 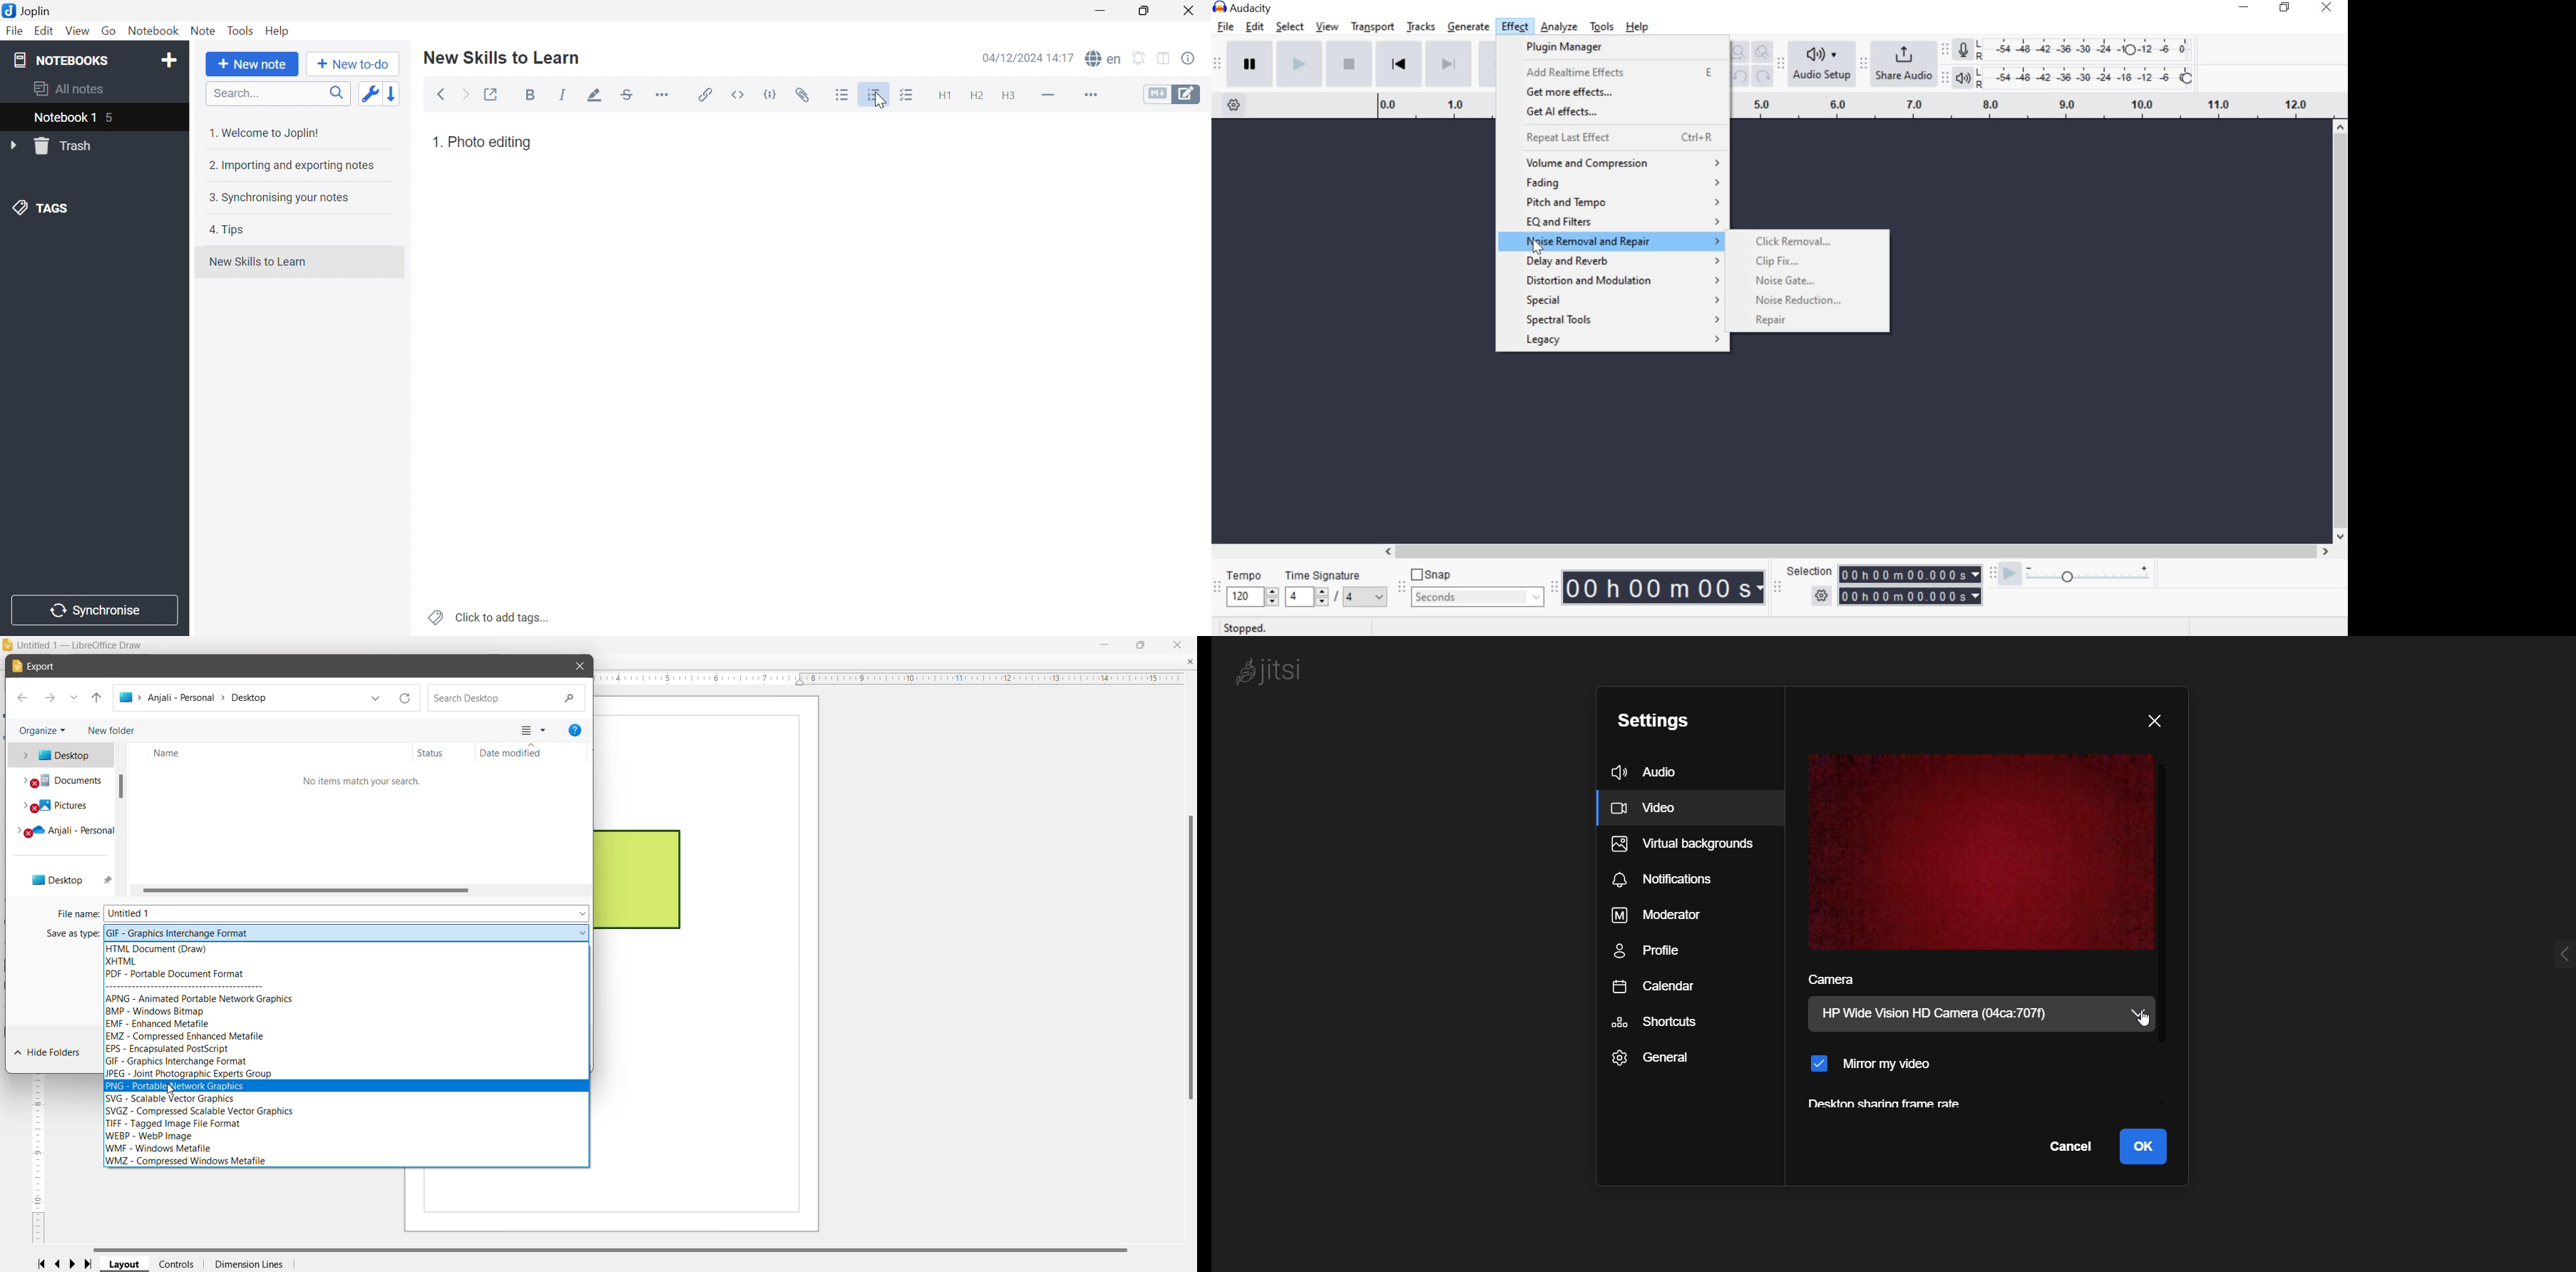 What do you see at coordinates (1620, 281) in the screenshot?
I see `distortion and modulation` at bounding box center [1620, 281].